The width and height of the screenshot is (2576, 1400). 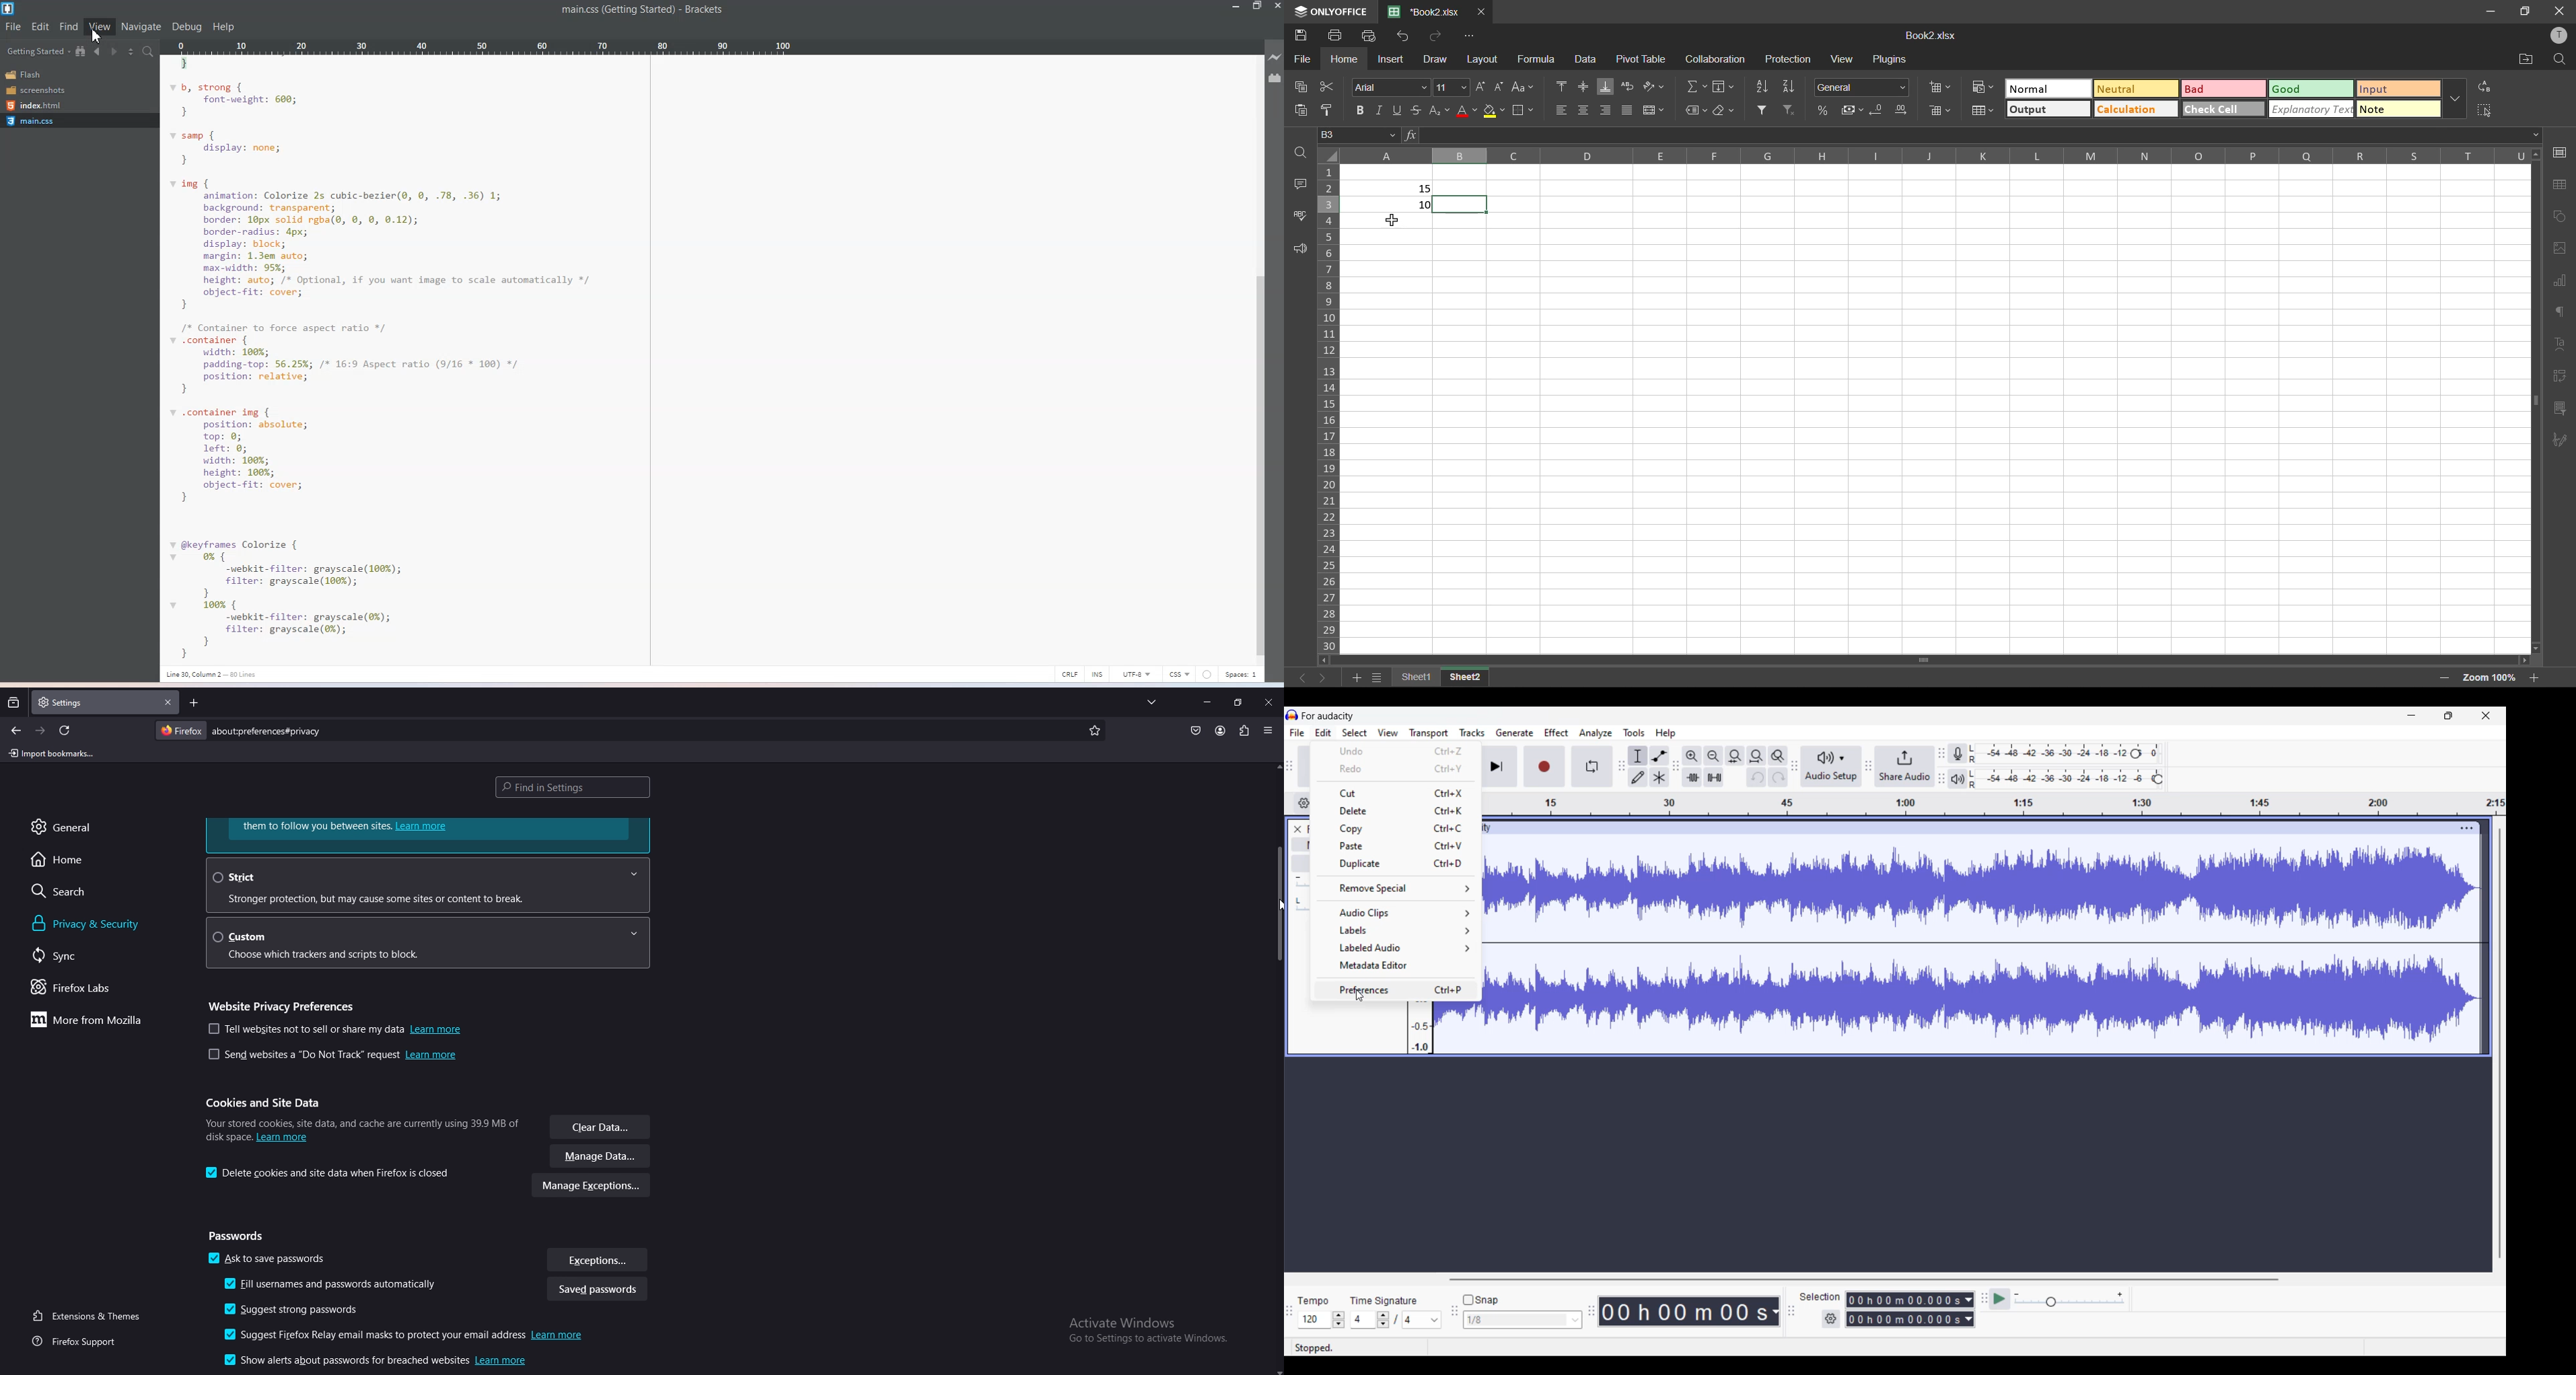 What do you see at coordinates (335, 1285) in the screenshot?
I see `autofill` at bounding box center [335, 1285].